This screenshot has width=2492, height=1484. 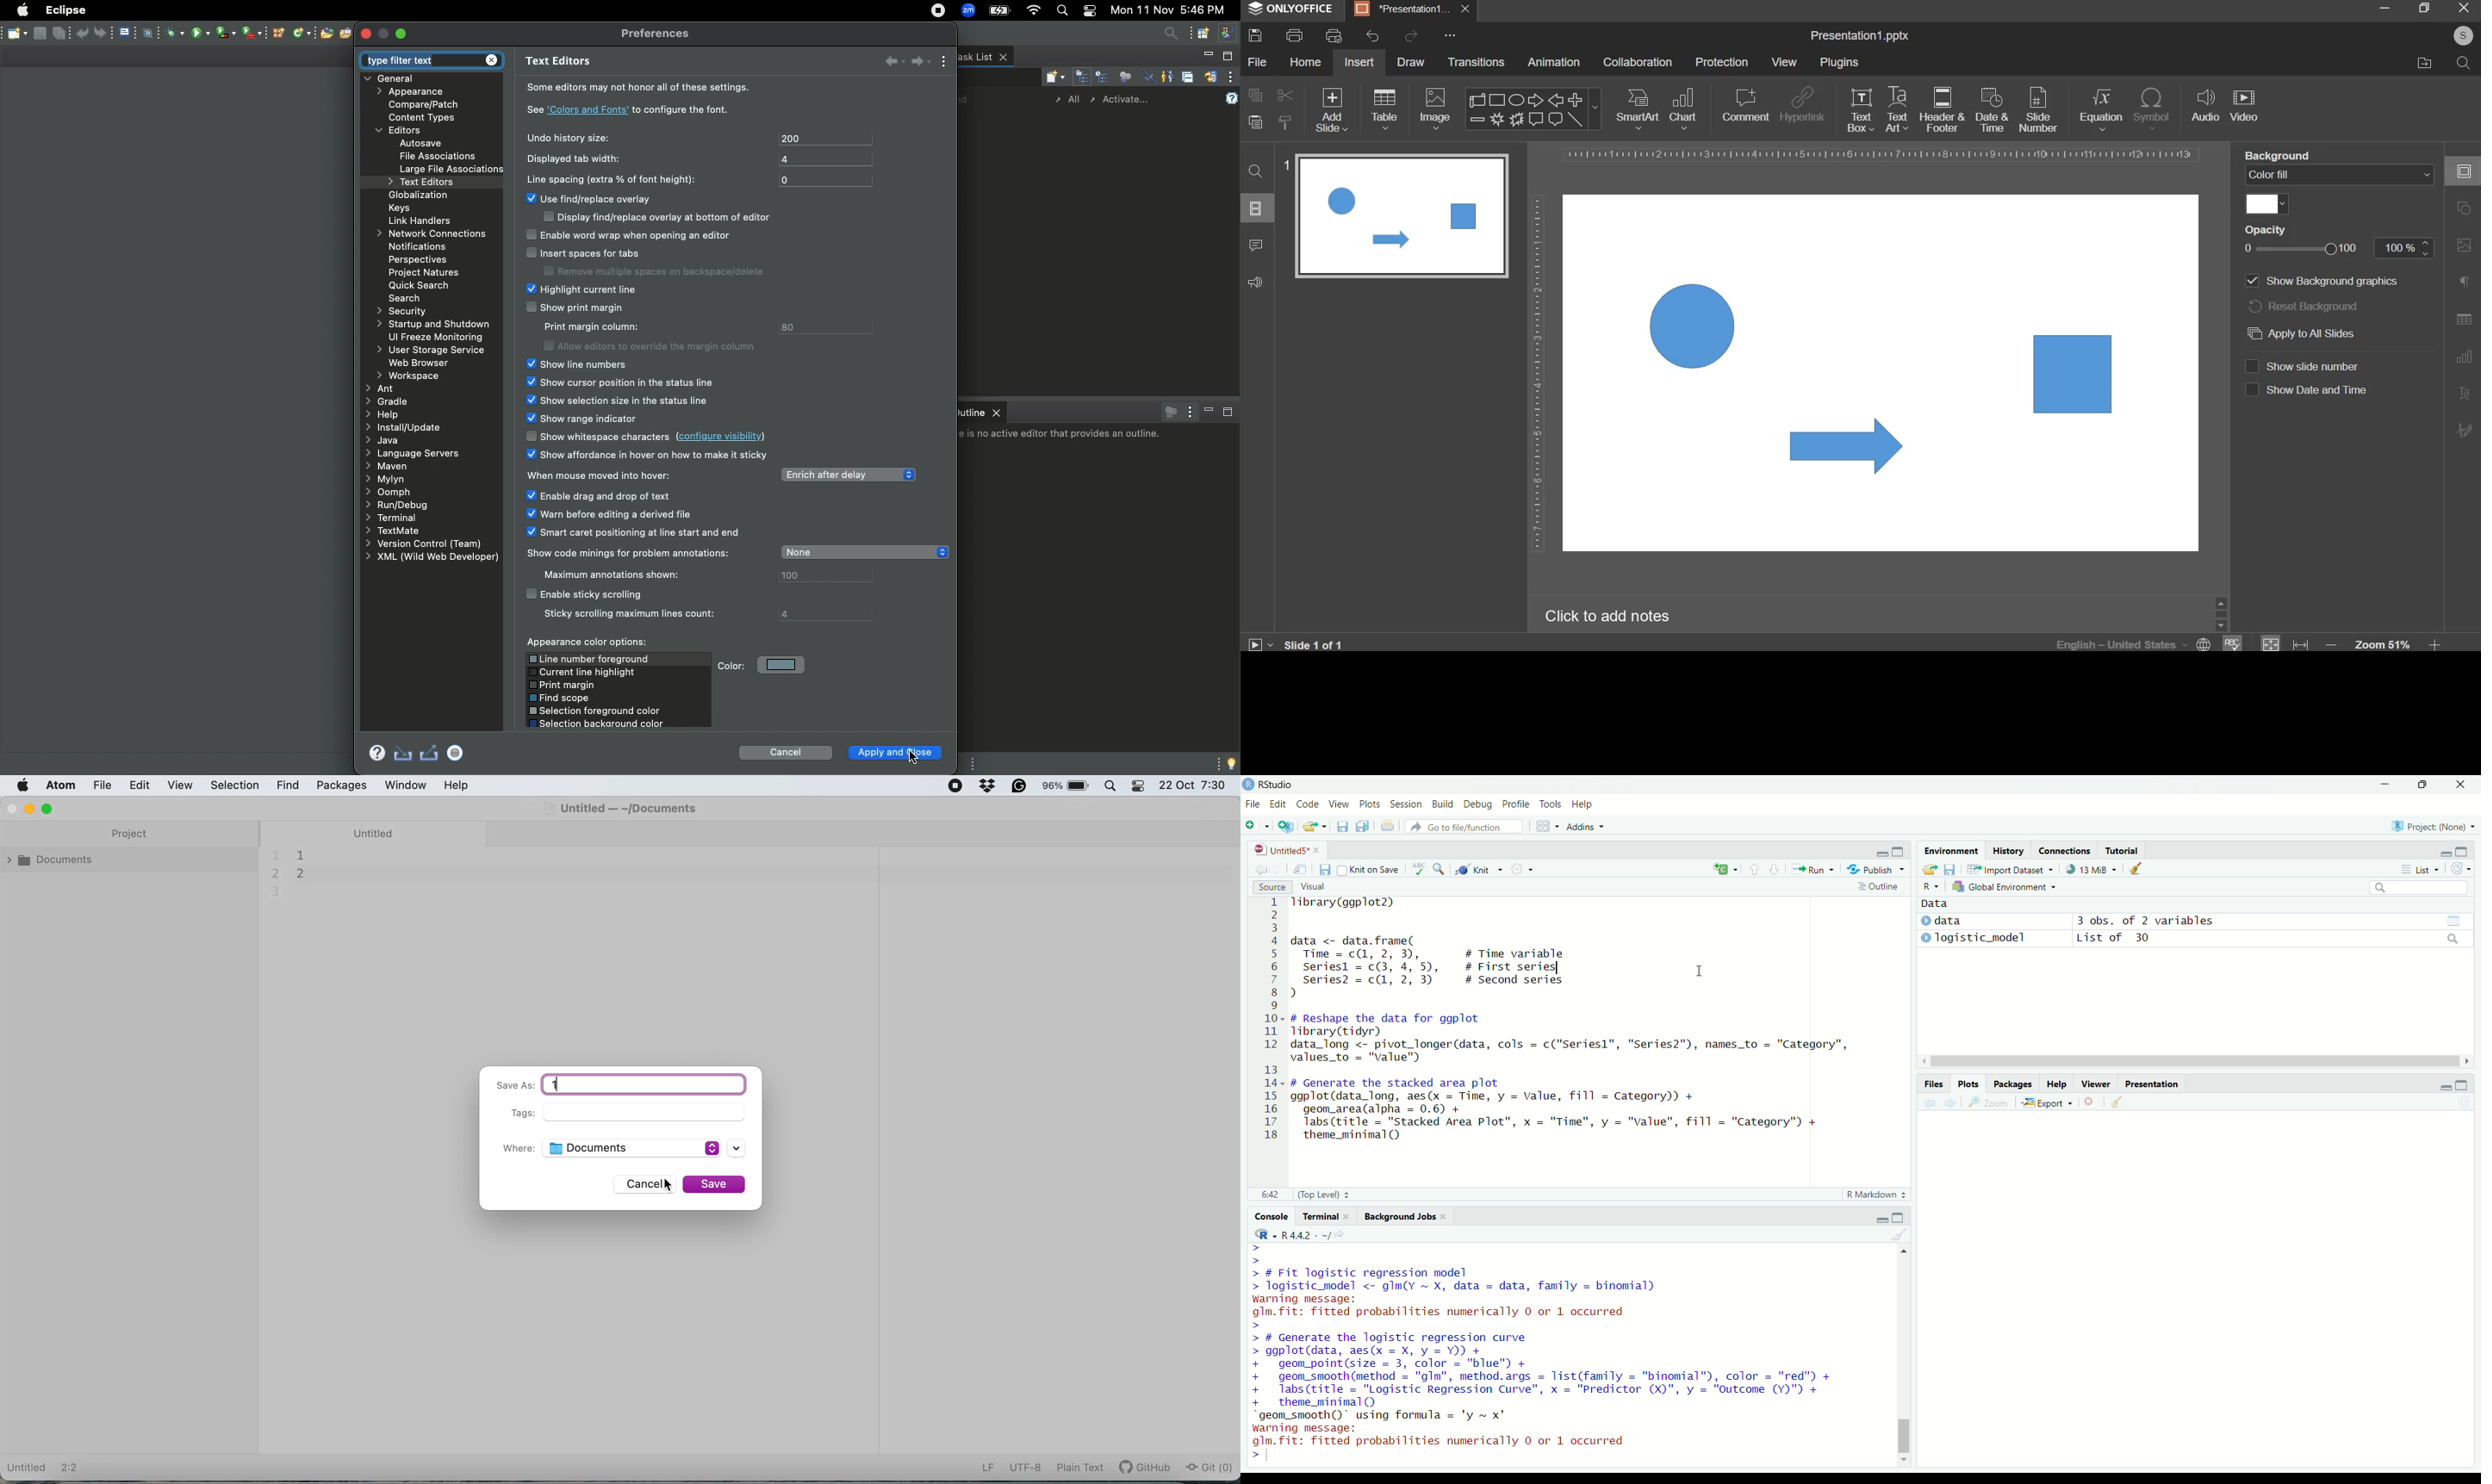 I want to click on add script, so click(x=1288, y=827).